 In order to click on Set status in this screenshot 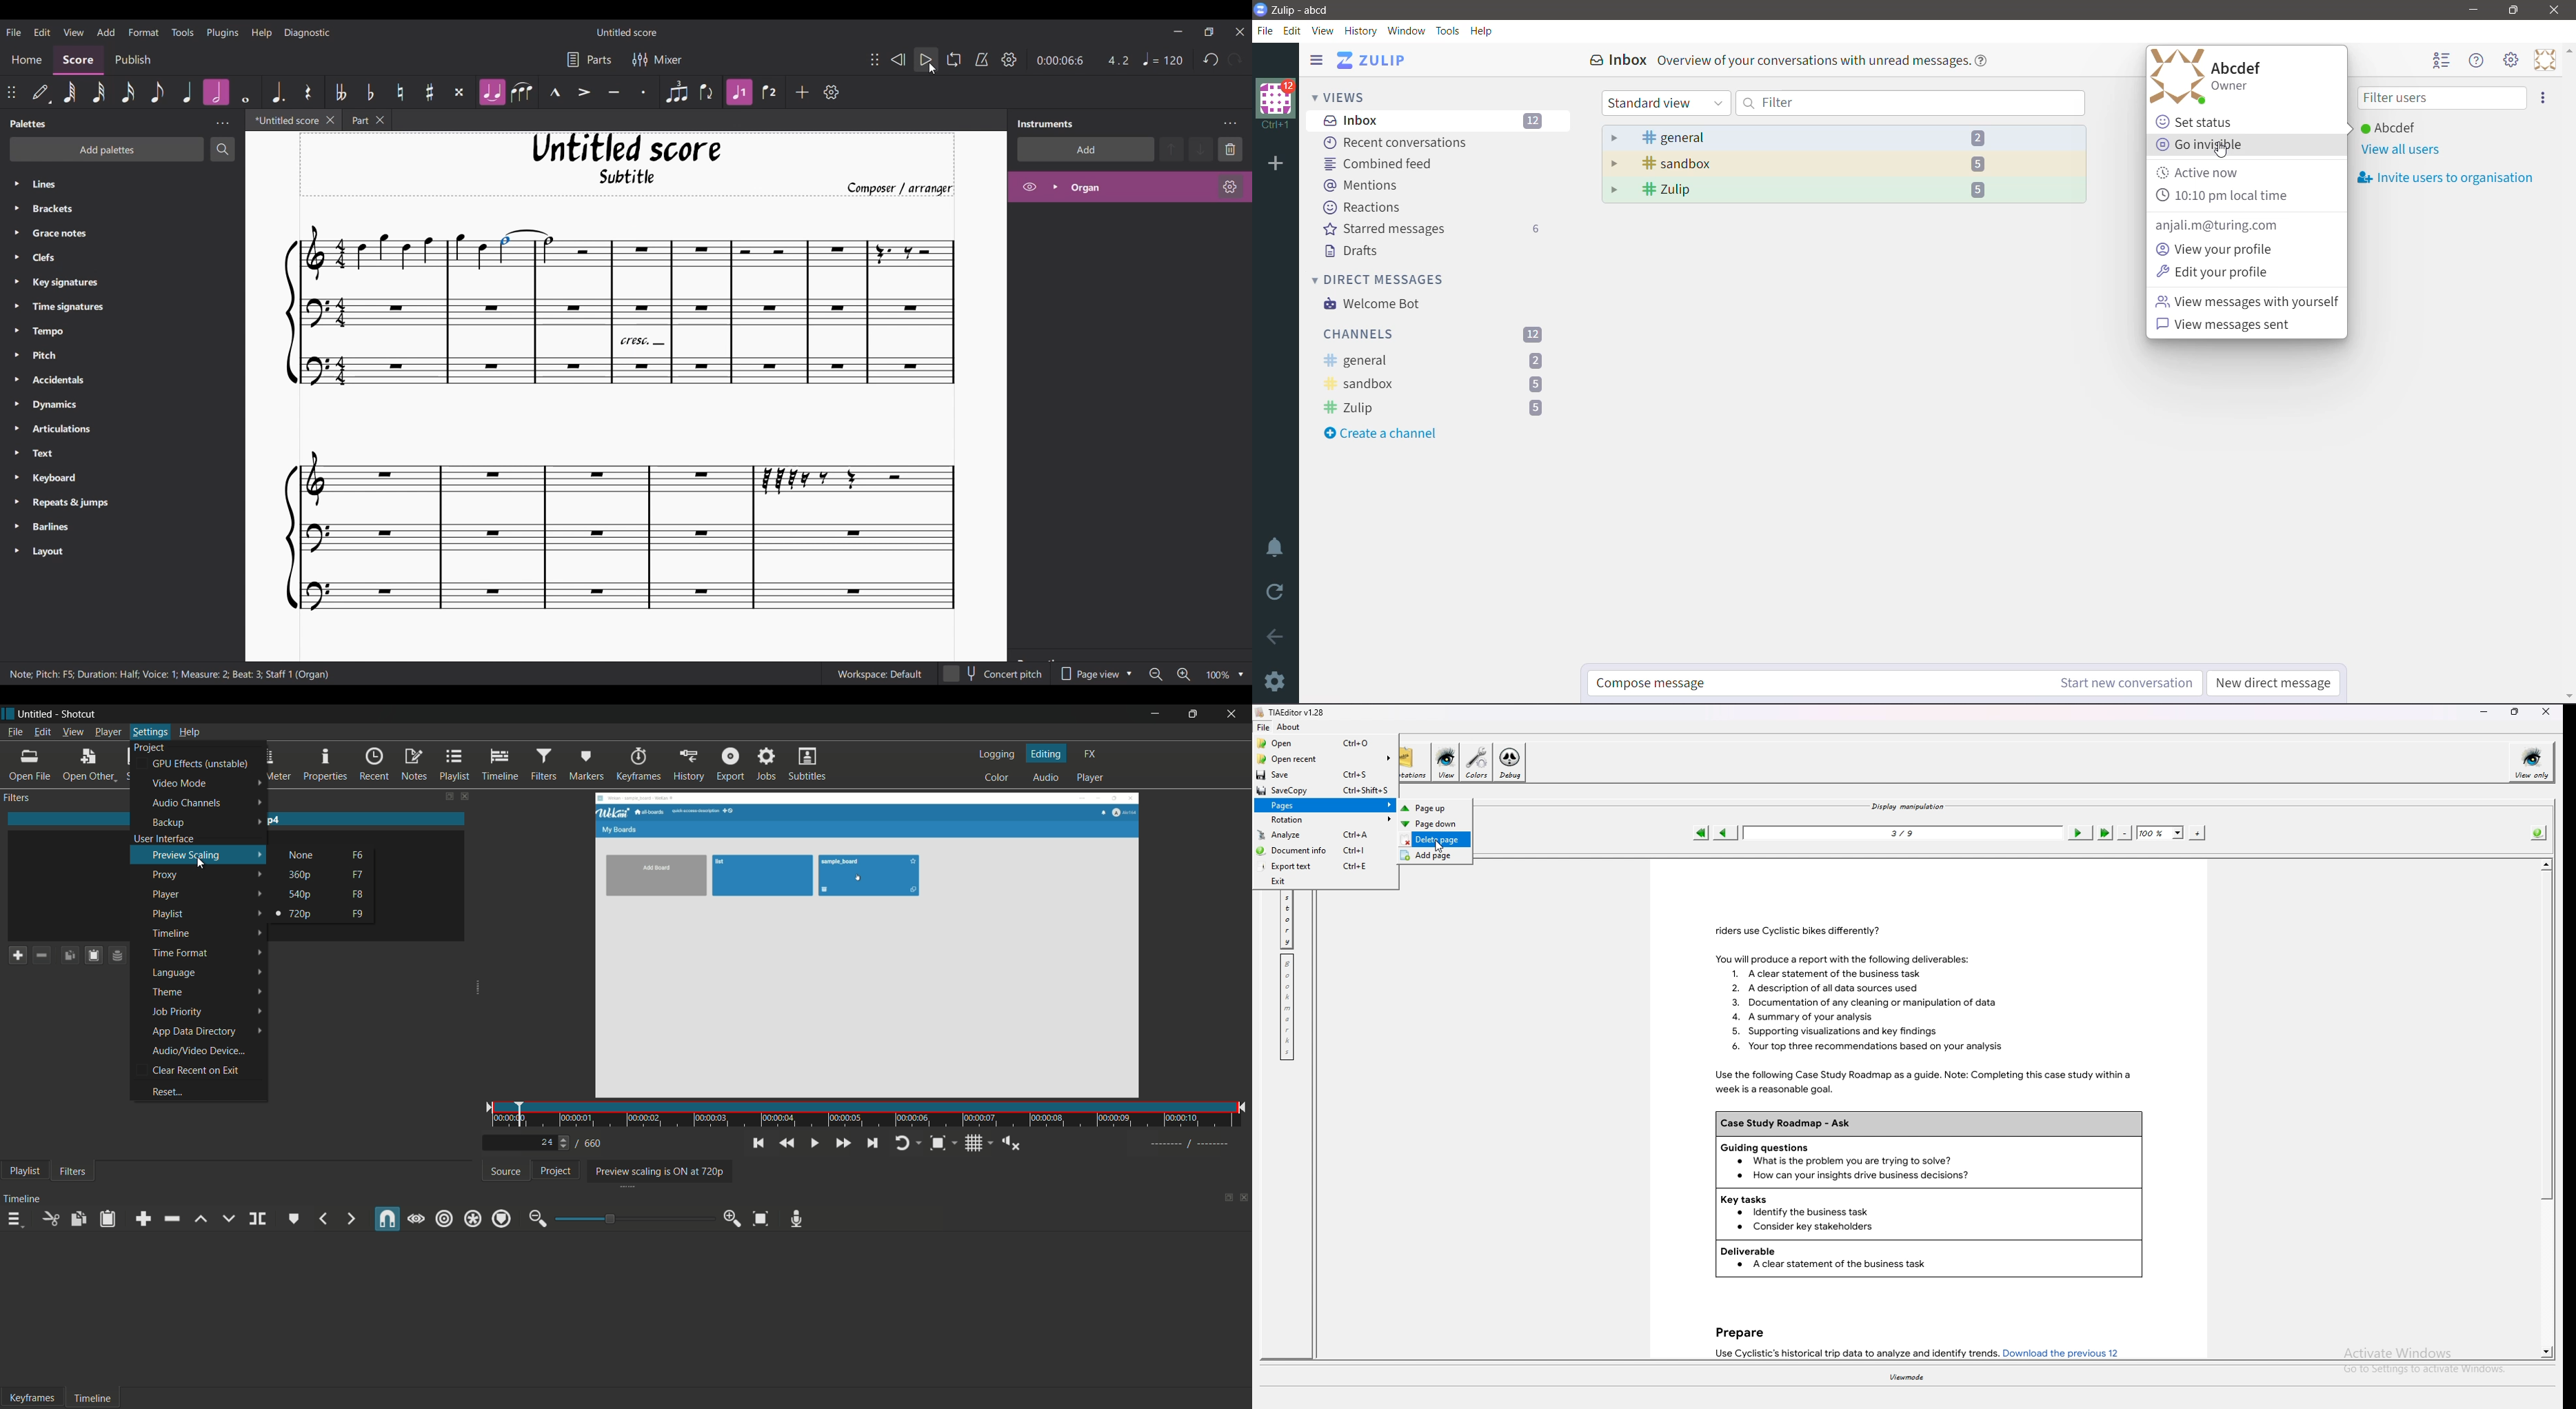, I will do `click(2206, 121)`.